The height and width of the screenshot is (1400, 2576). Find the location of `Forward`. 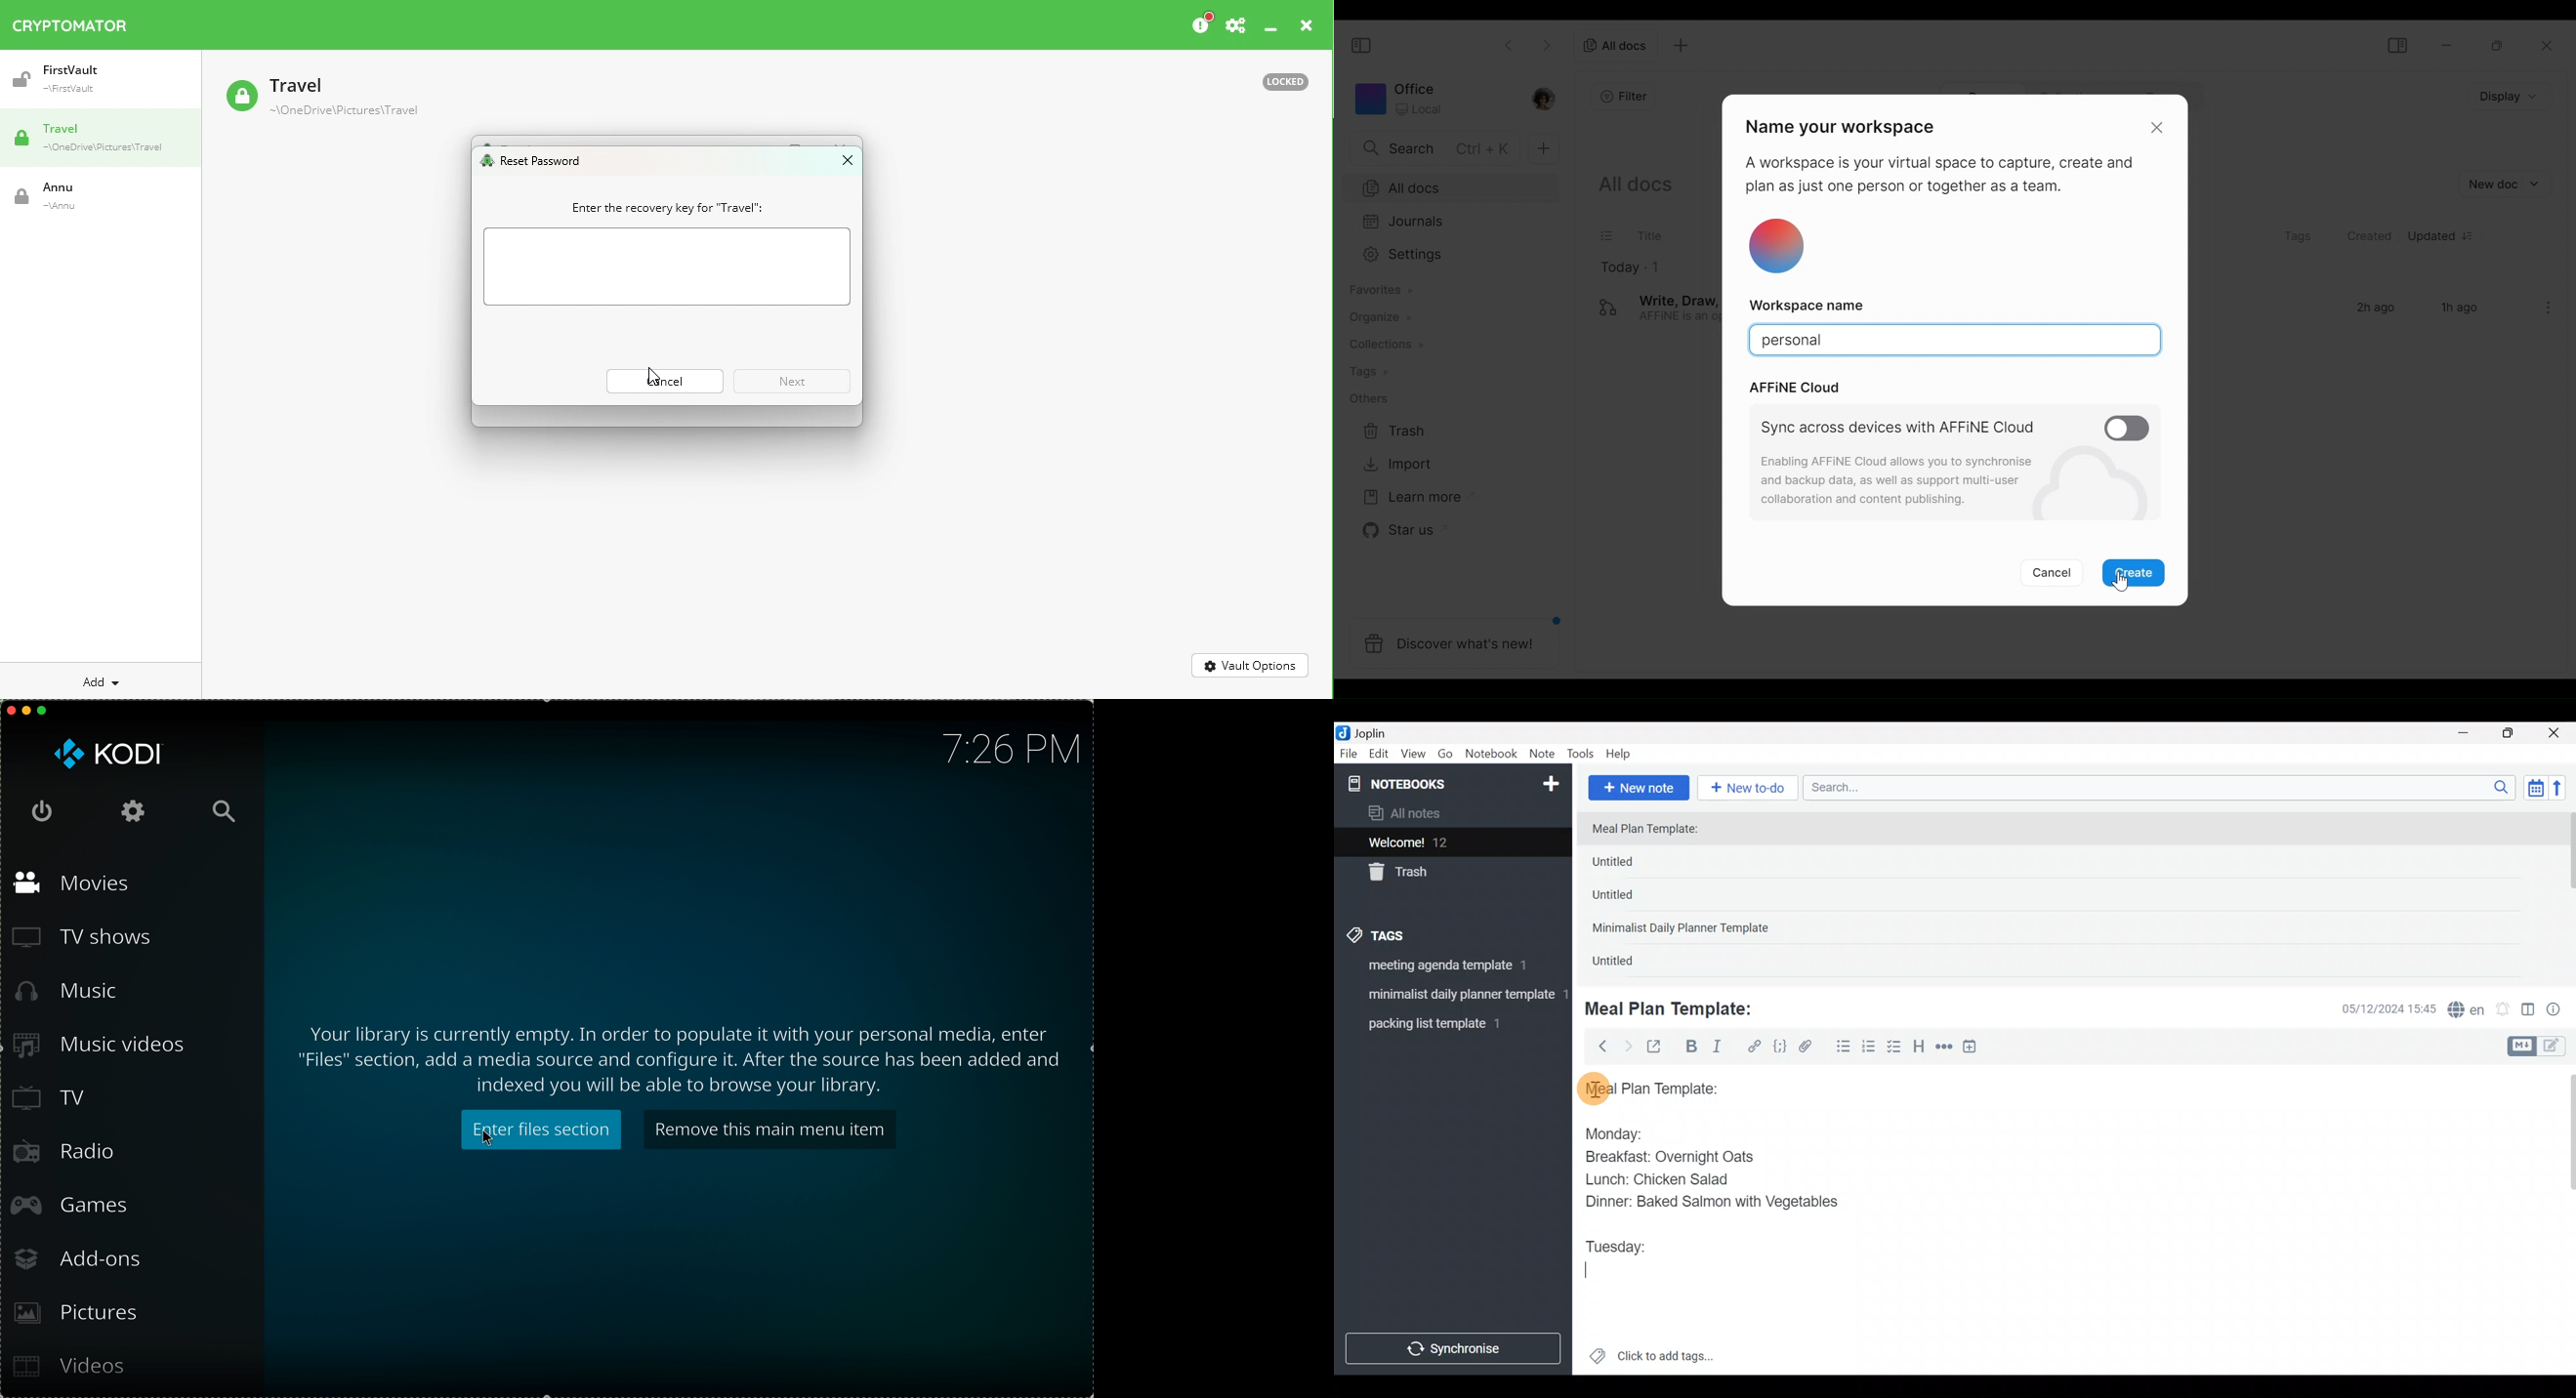

Forward is located at coordinates (1628, 1046).